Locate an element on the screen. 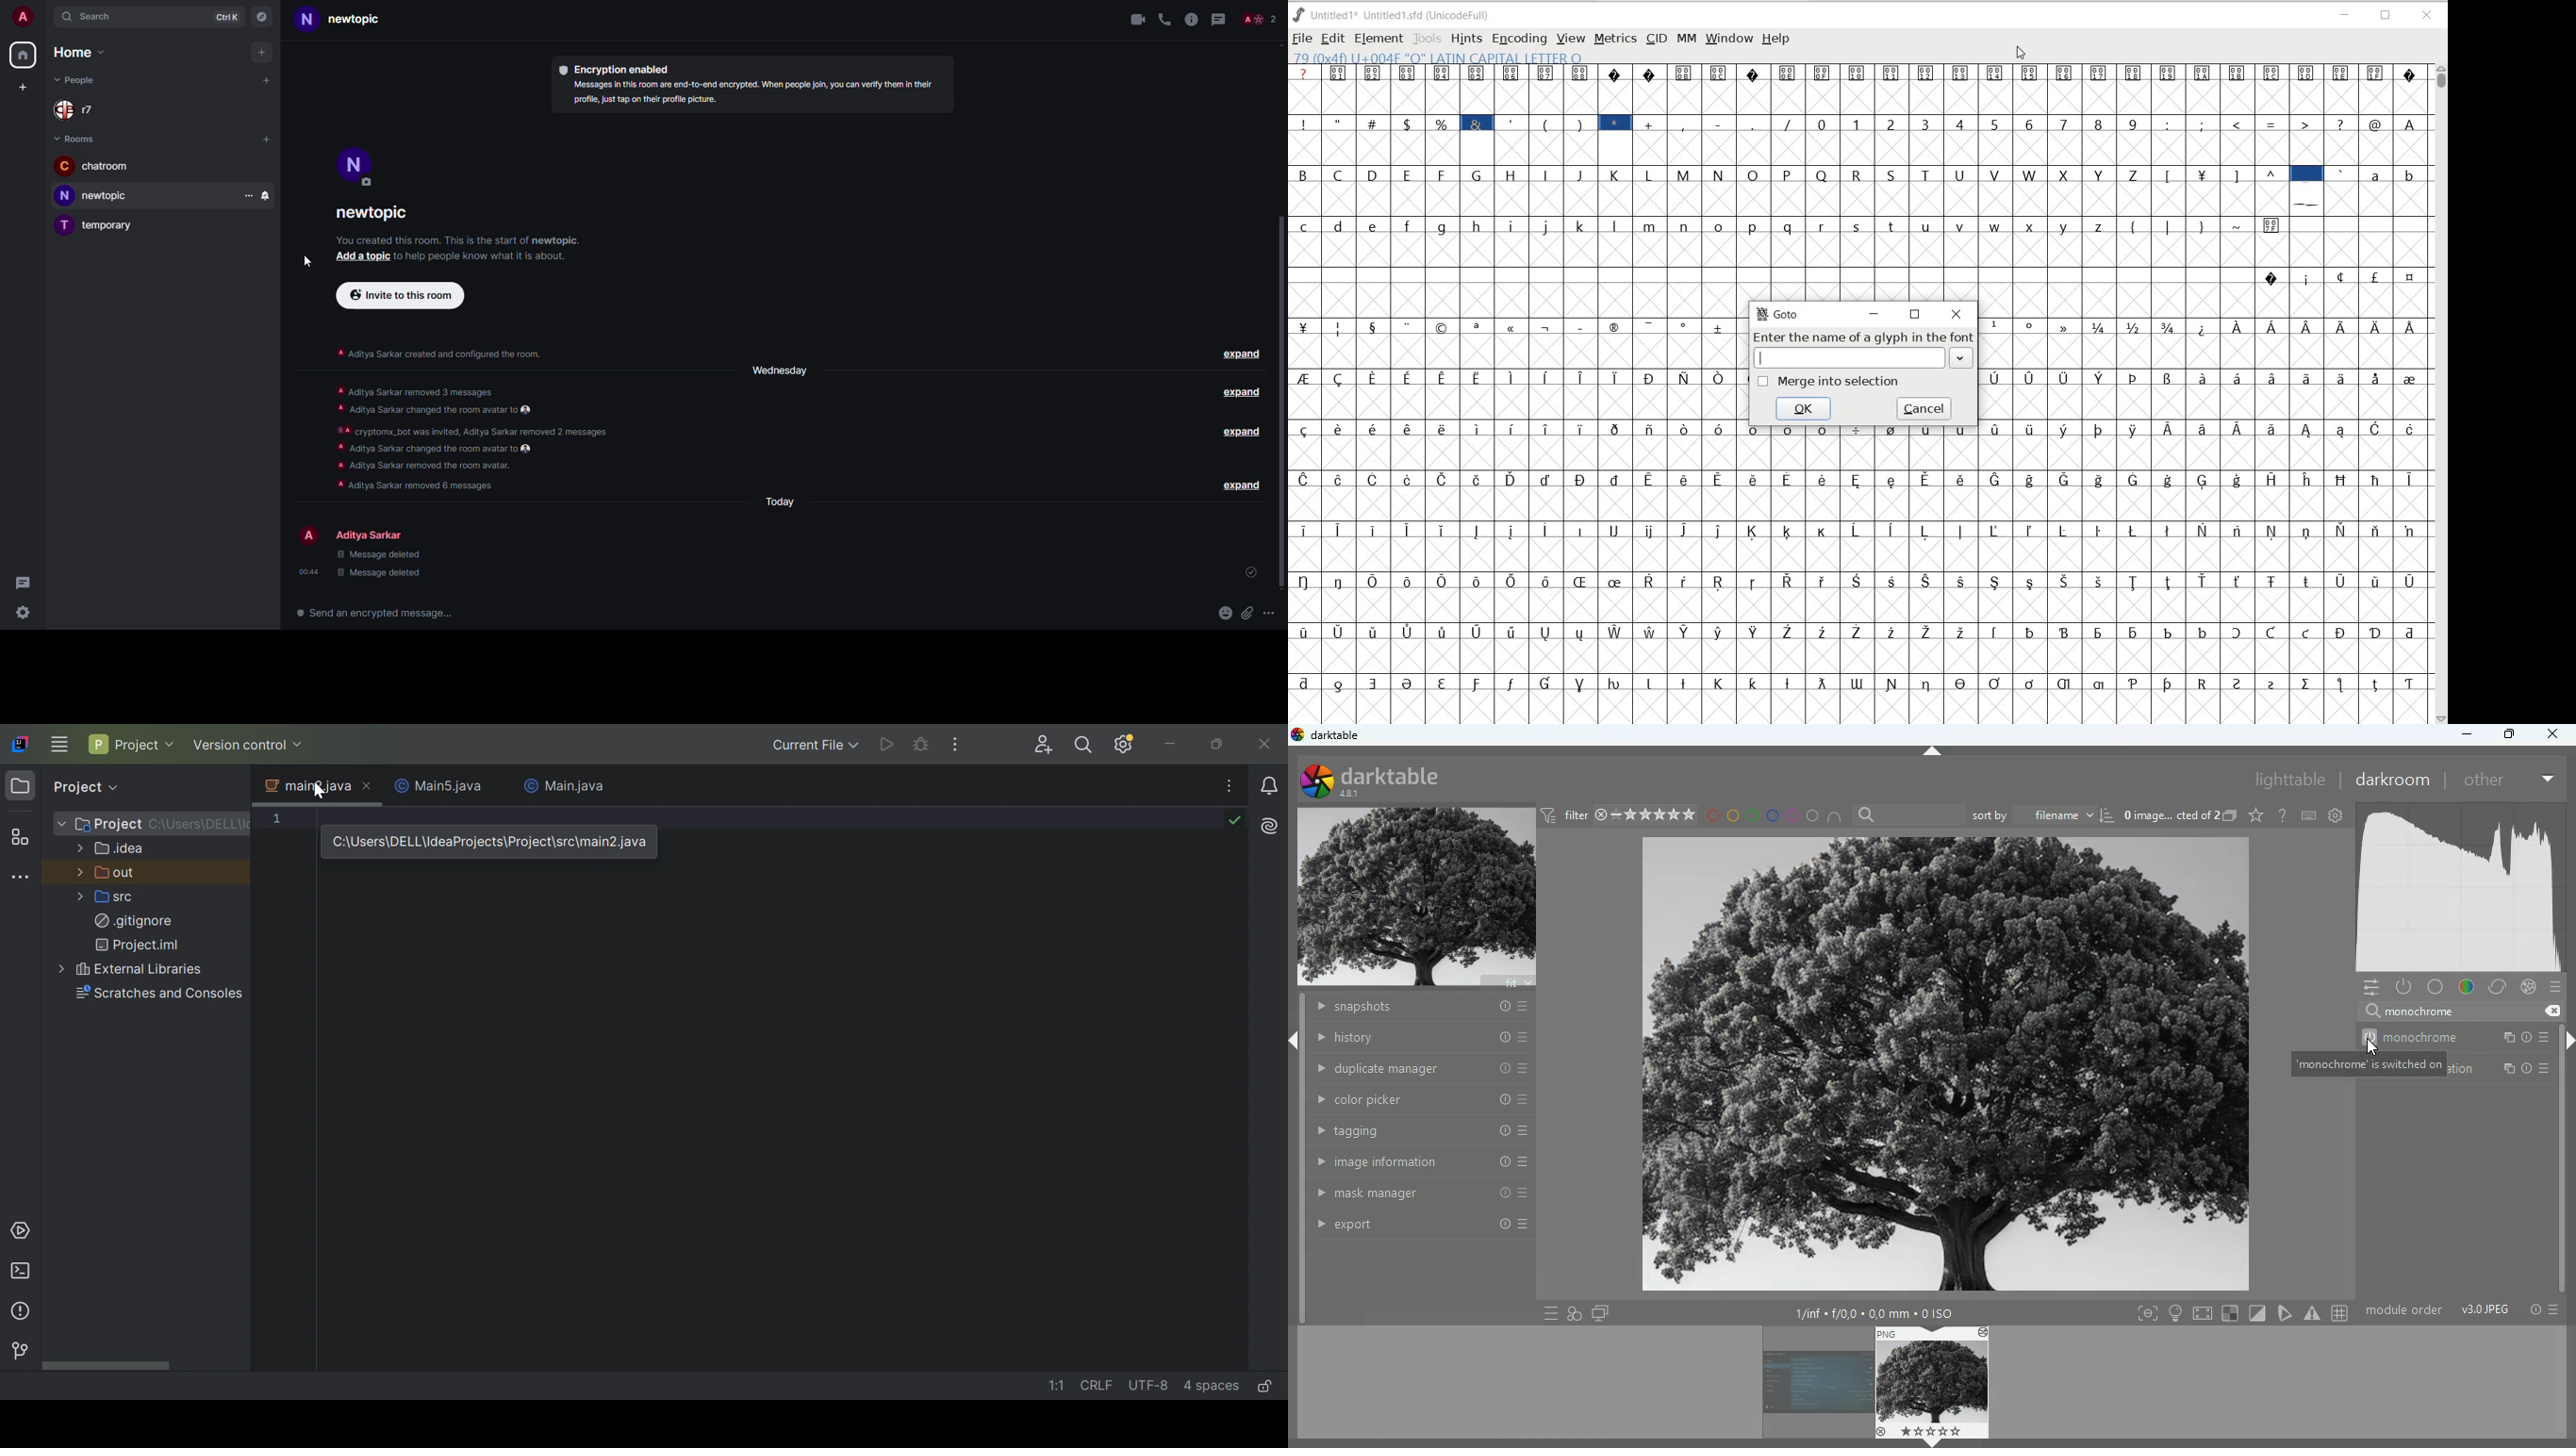 This screenshot has width=2576, height=1456. CLOSE is located at coordinates (2427, 16).